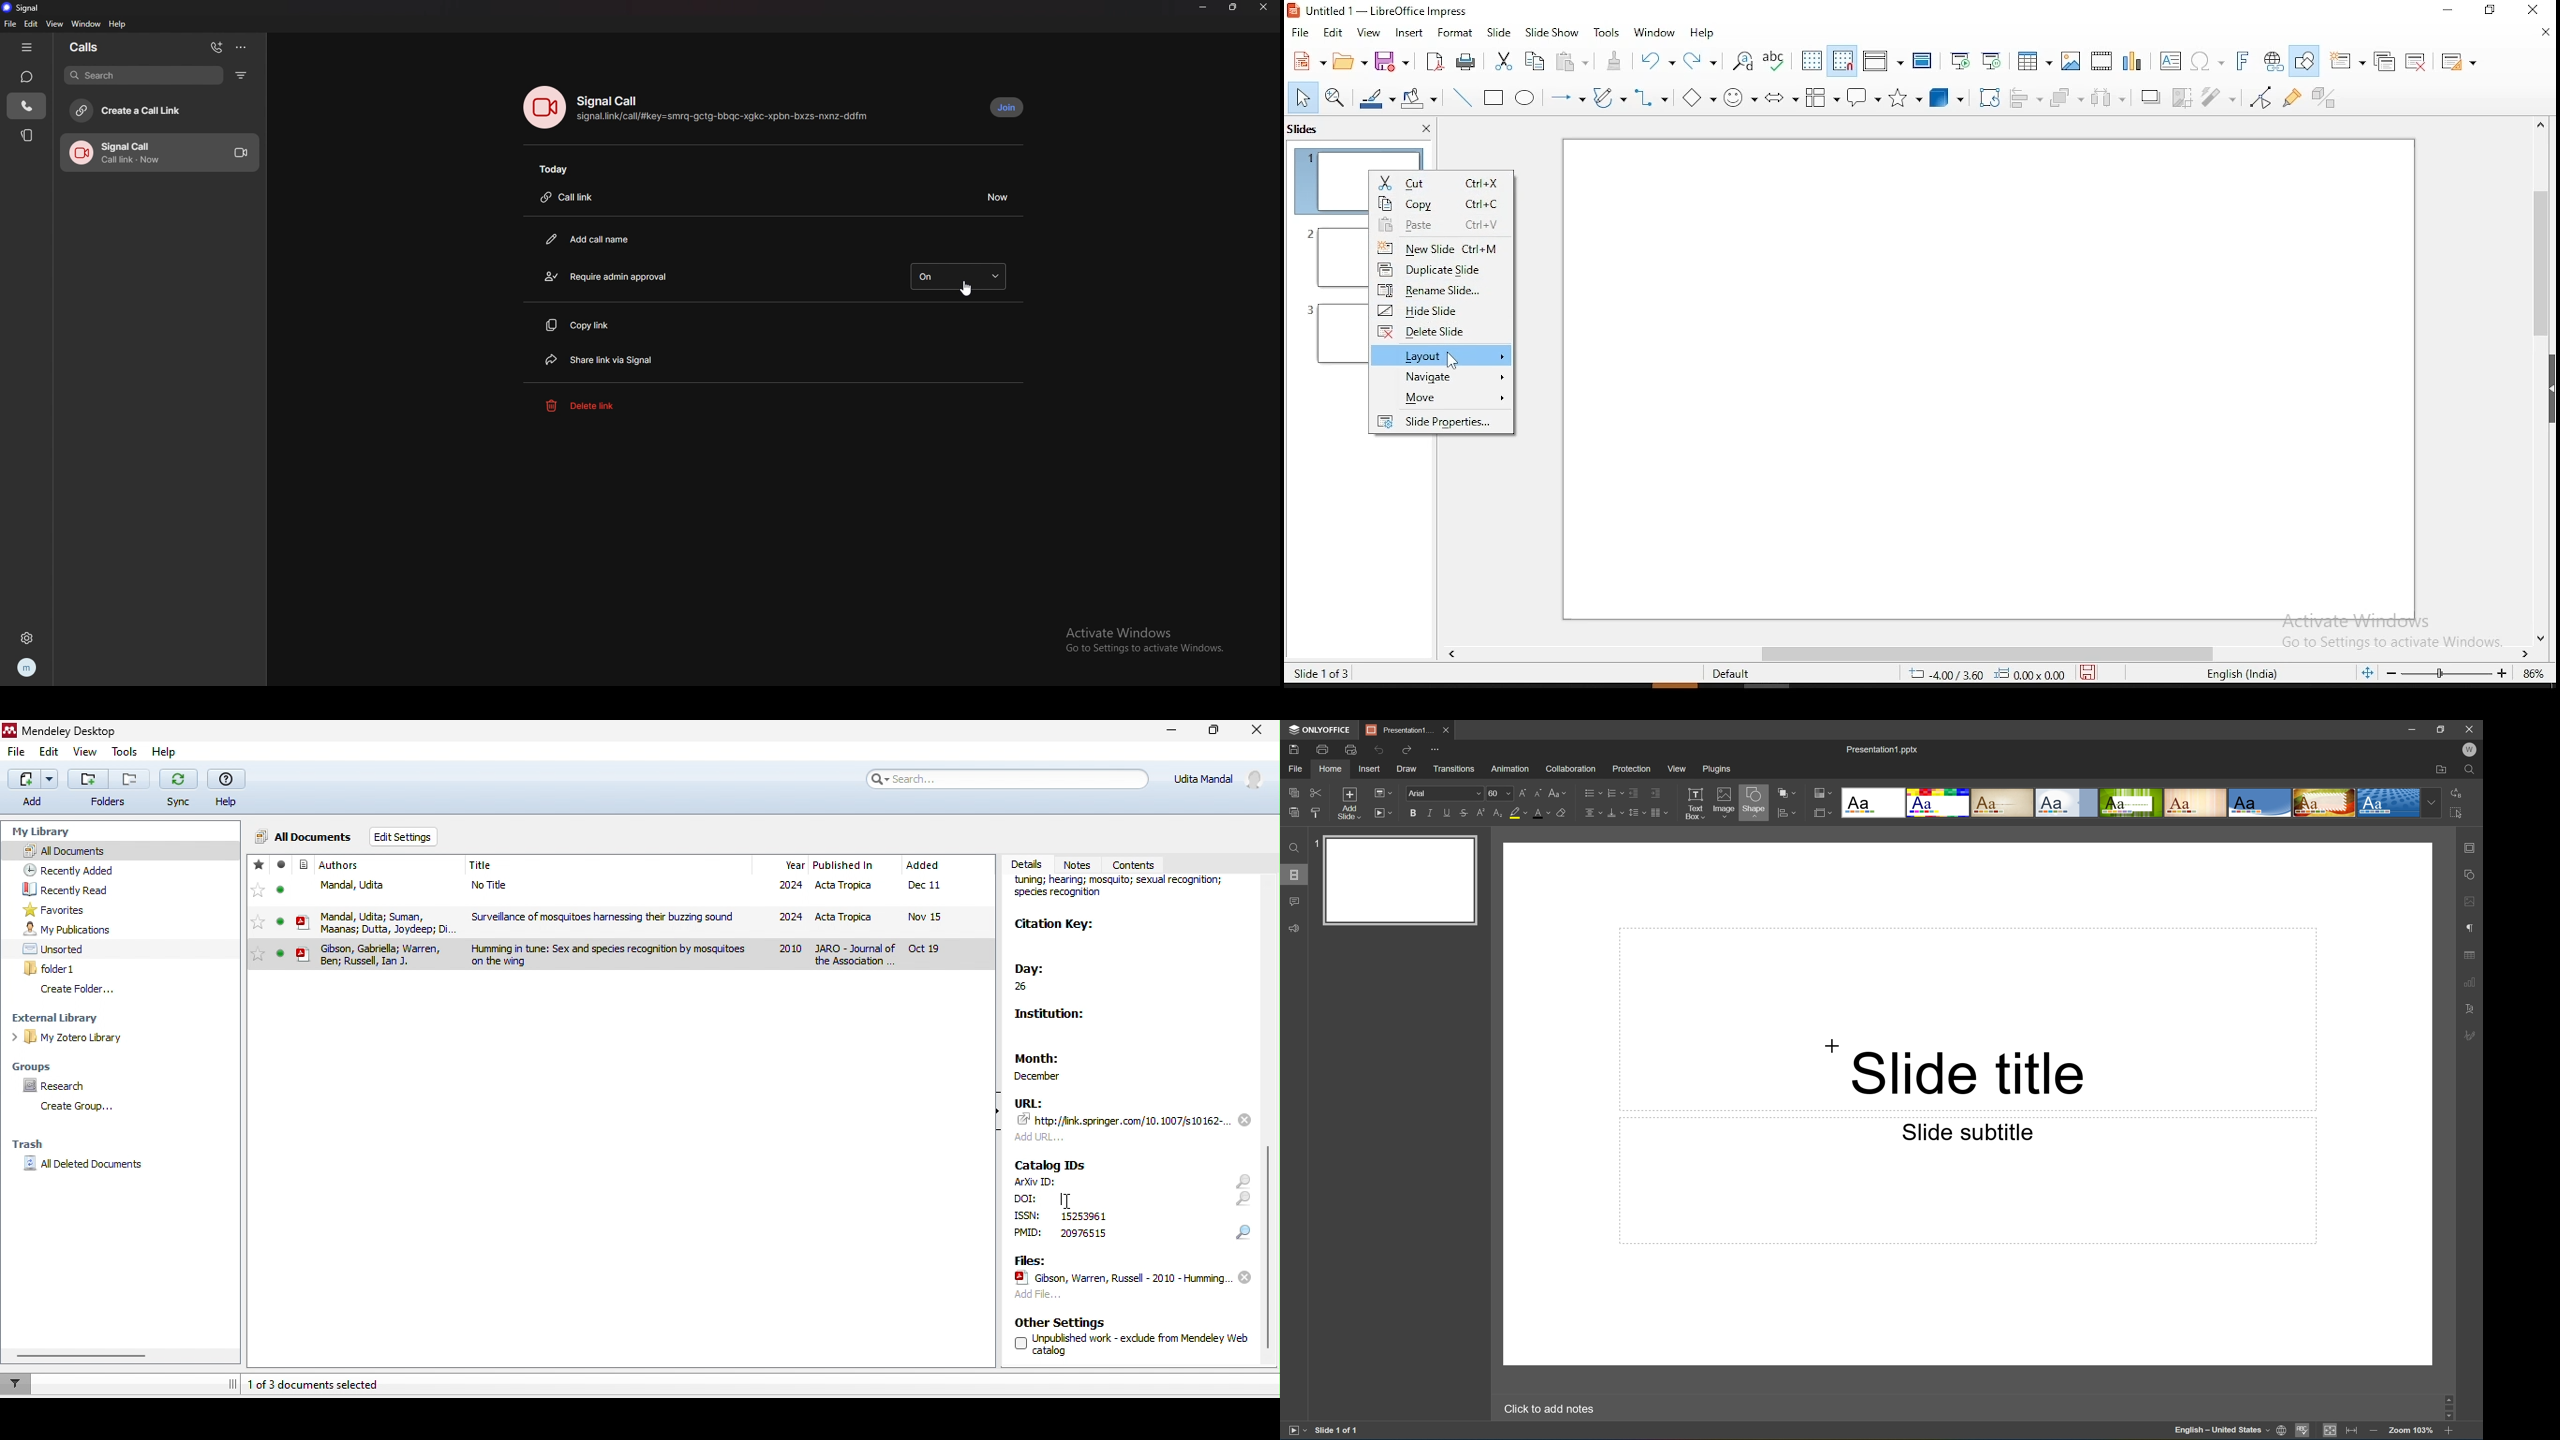  What do you see at coordinates (1309, 63) in the screenshot?
I see `new tool` at bounding box center [1309, 63].